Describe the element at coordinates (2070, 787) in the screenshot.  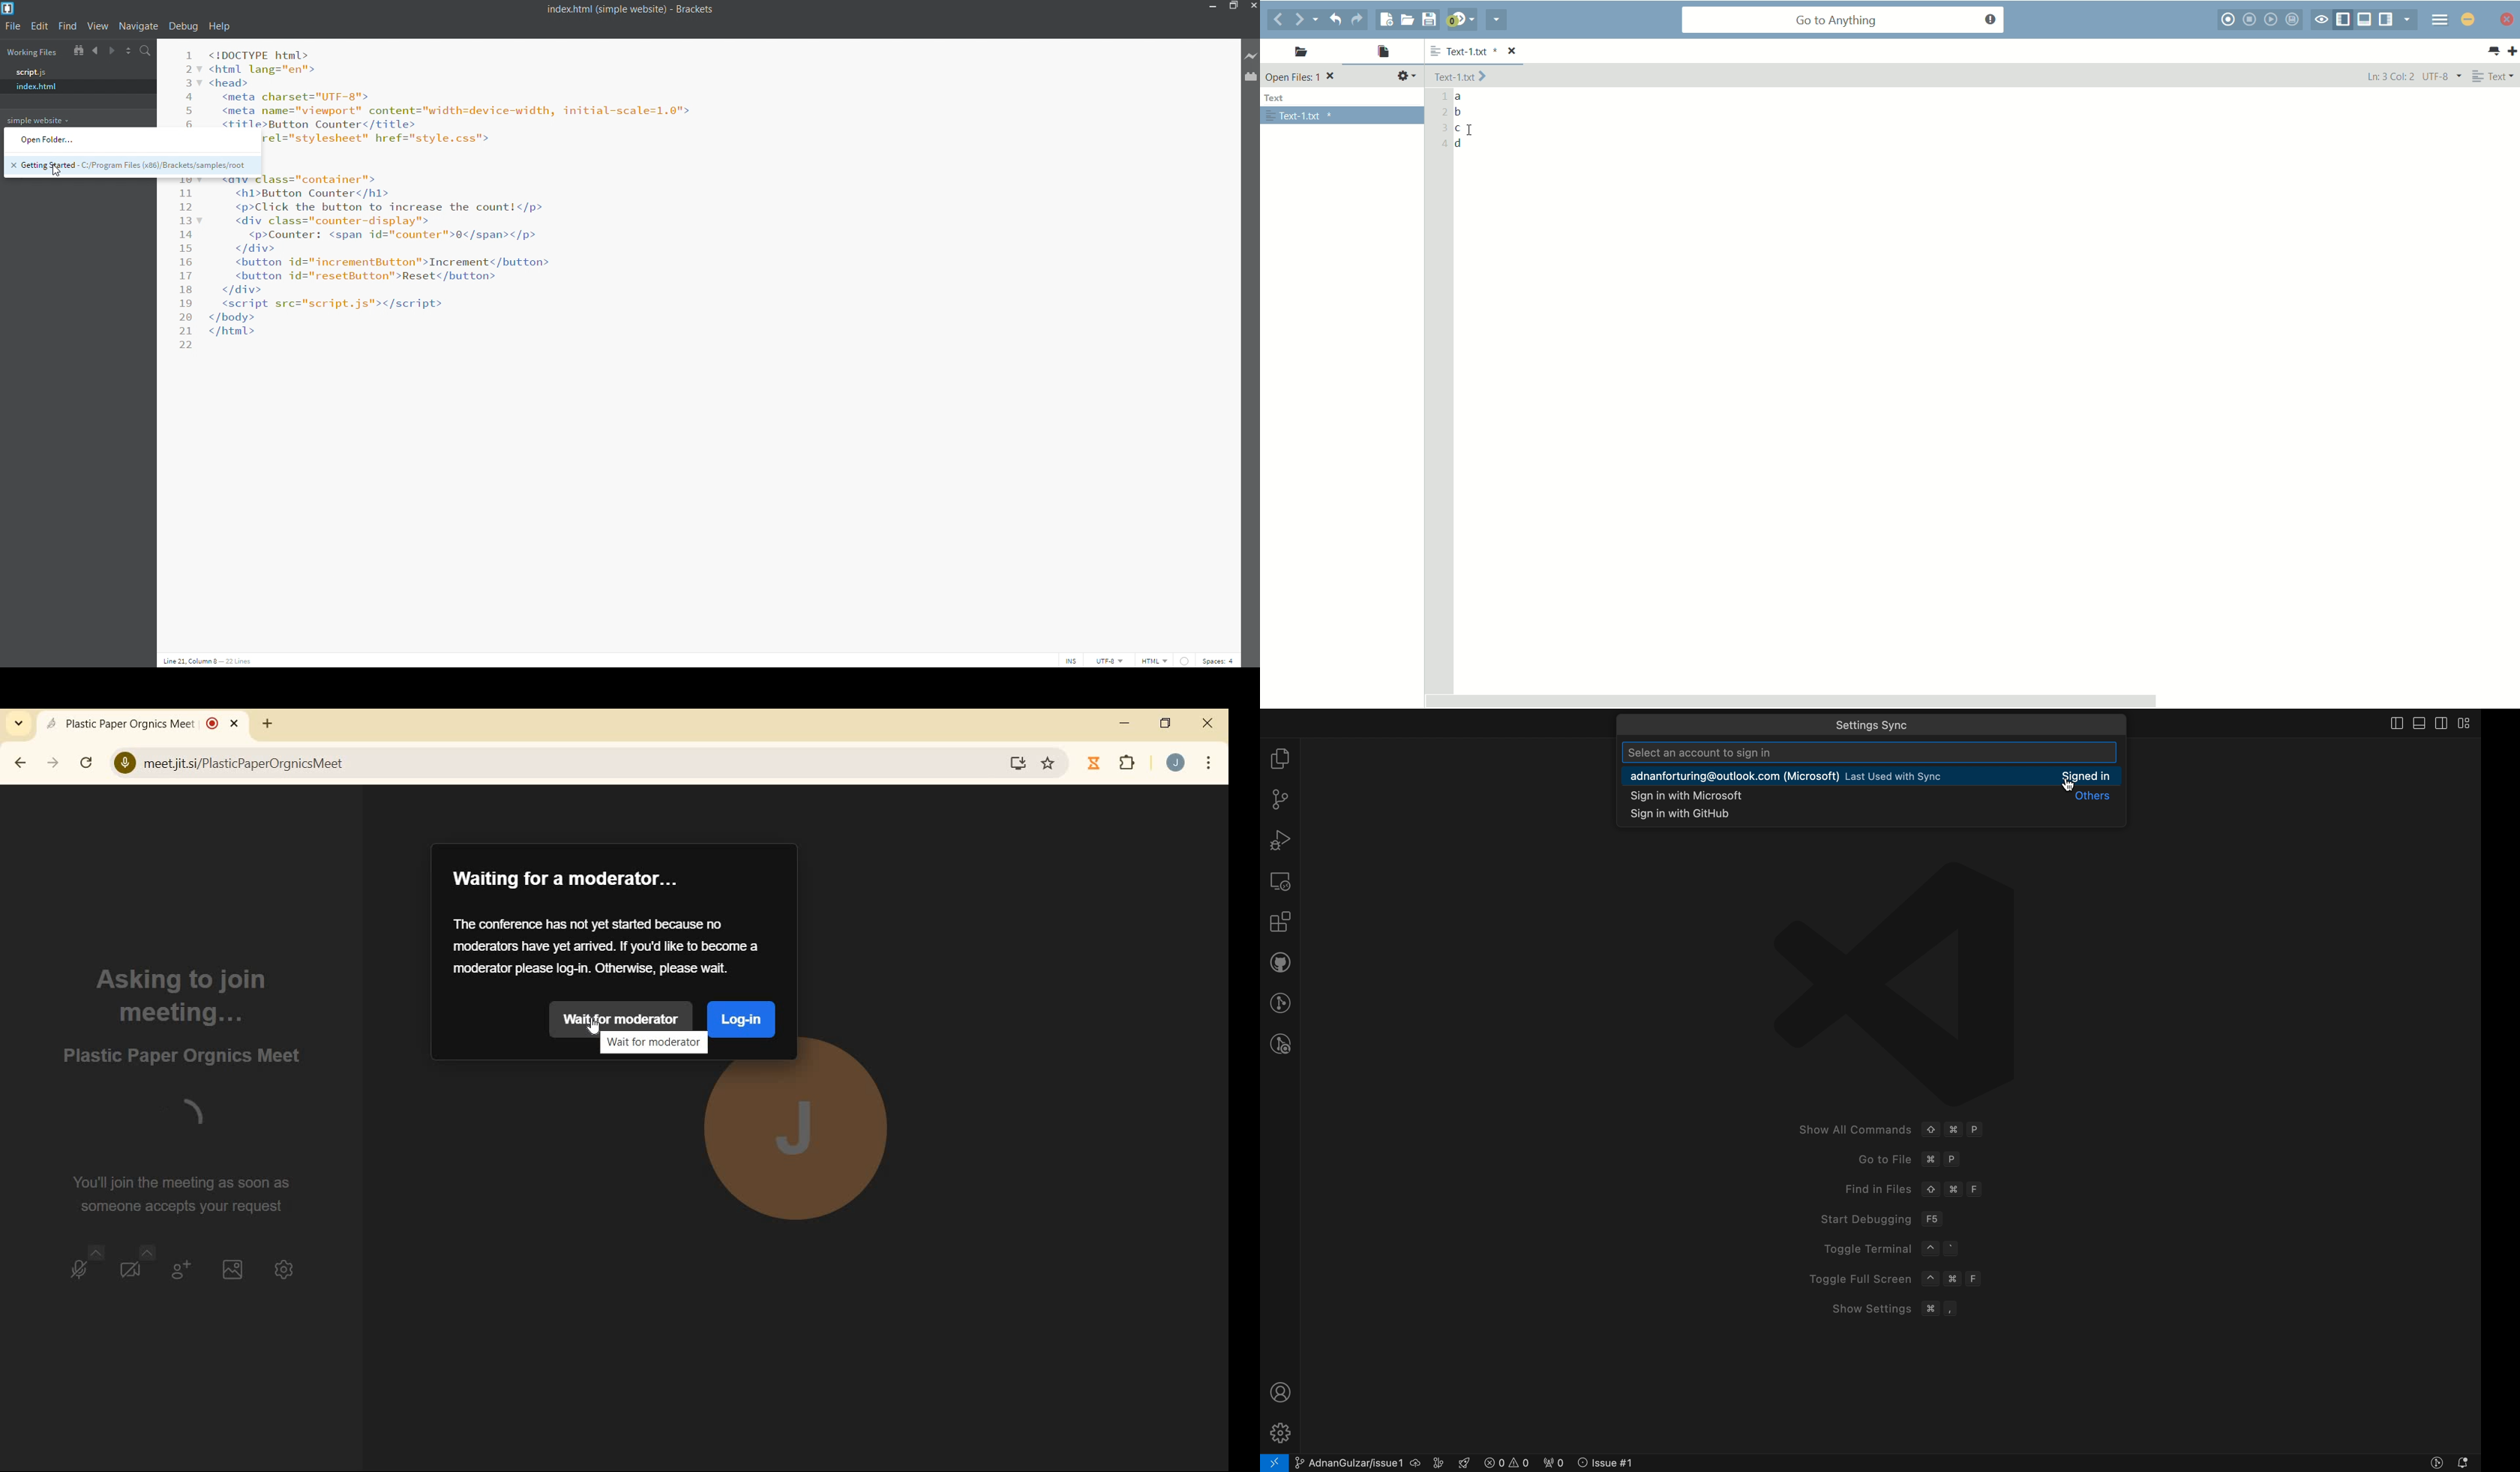
I see `cursor` at that location.